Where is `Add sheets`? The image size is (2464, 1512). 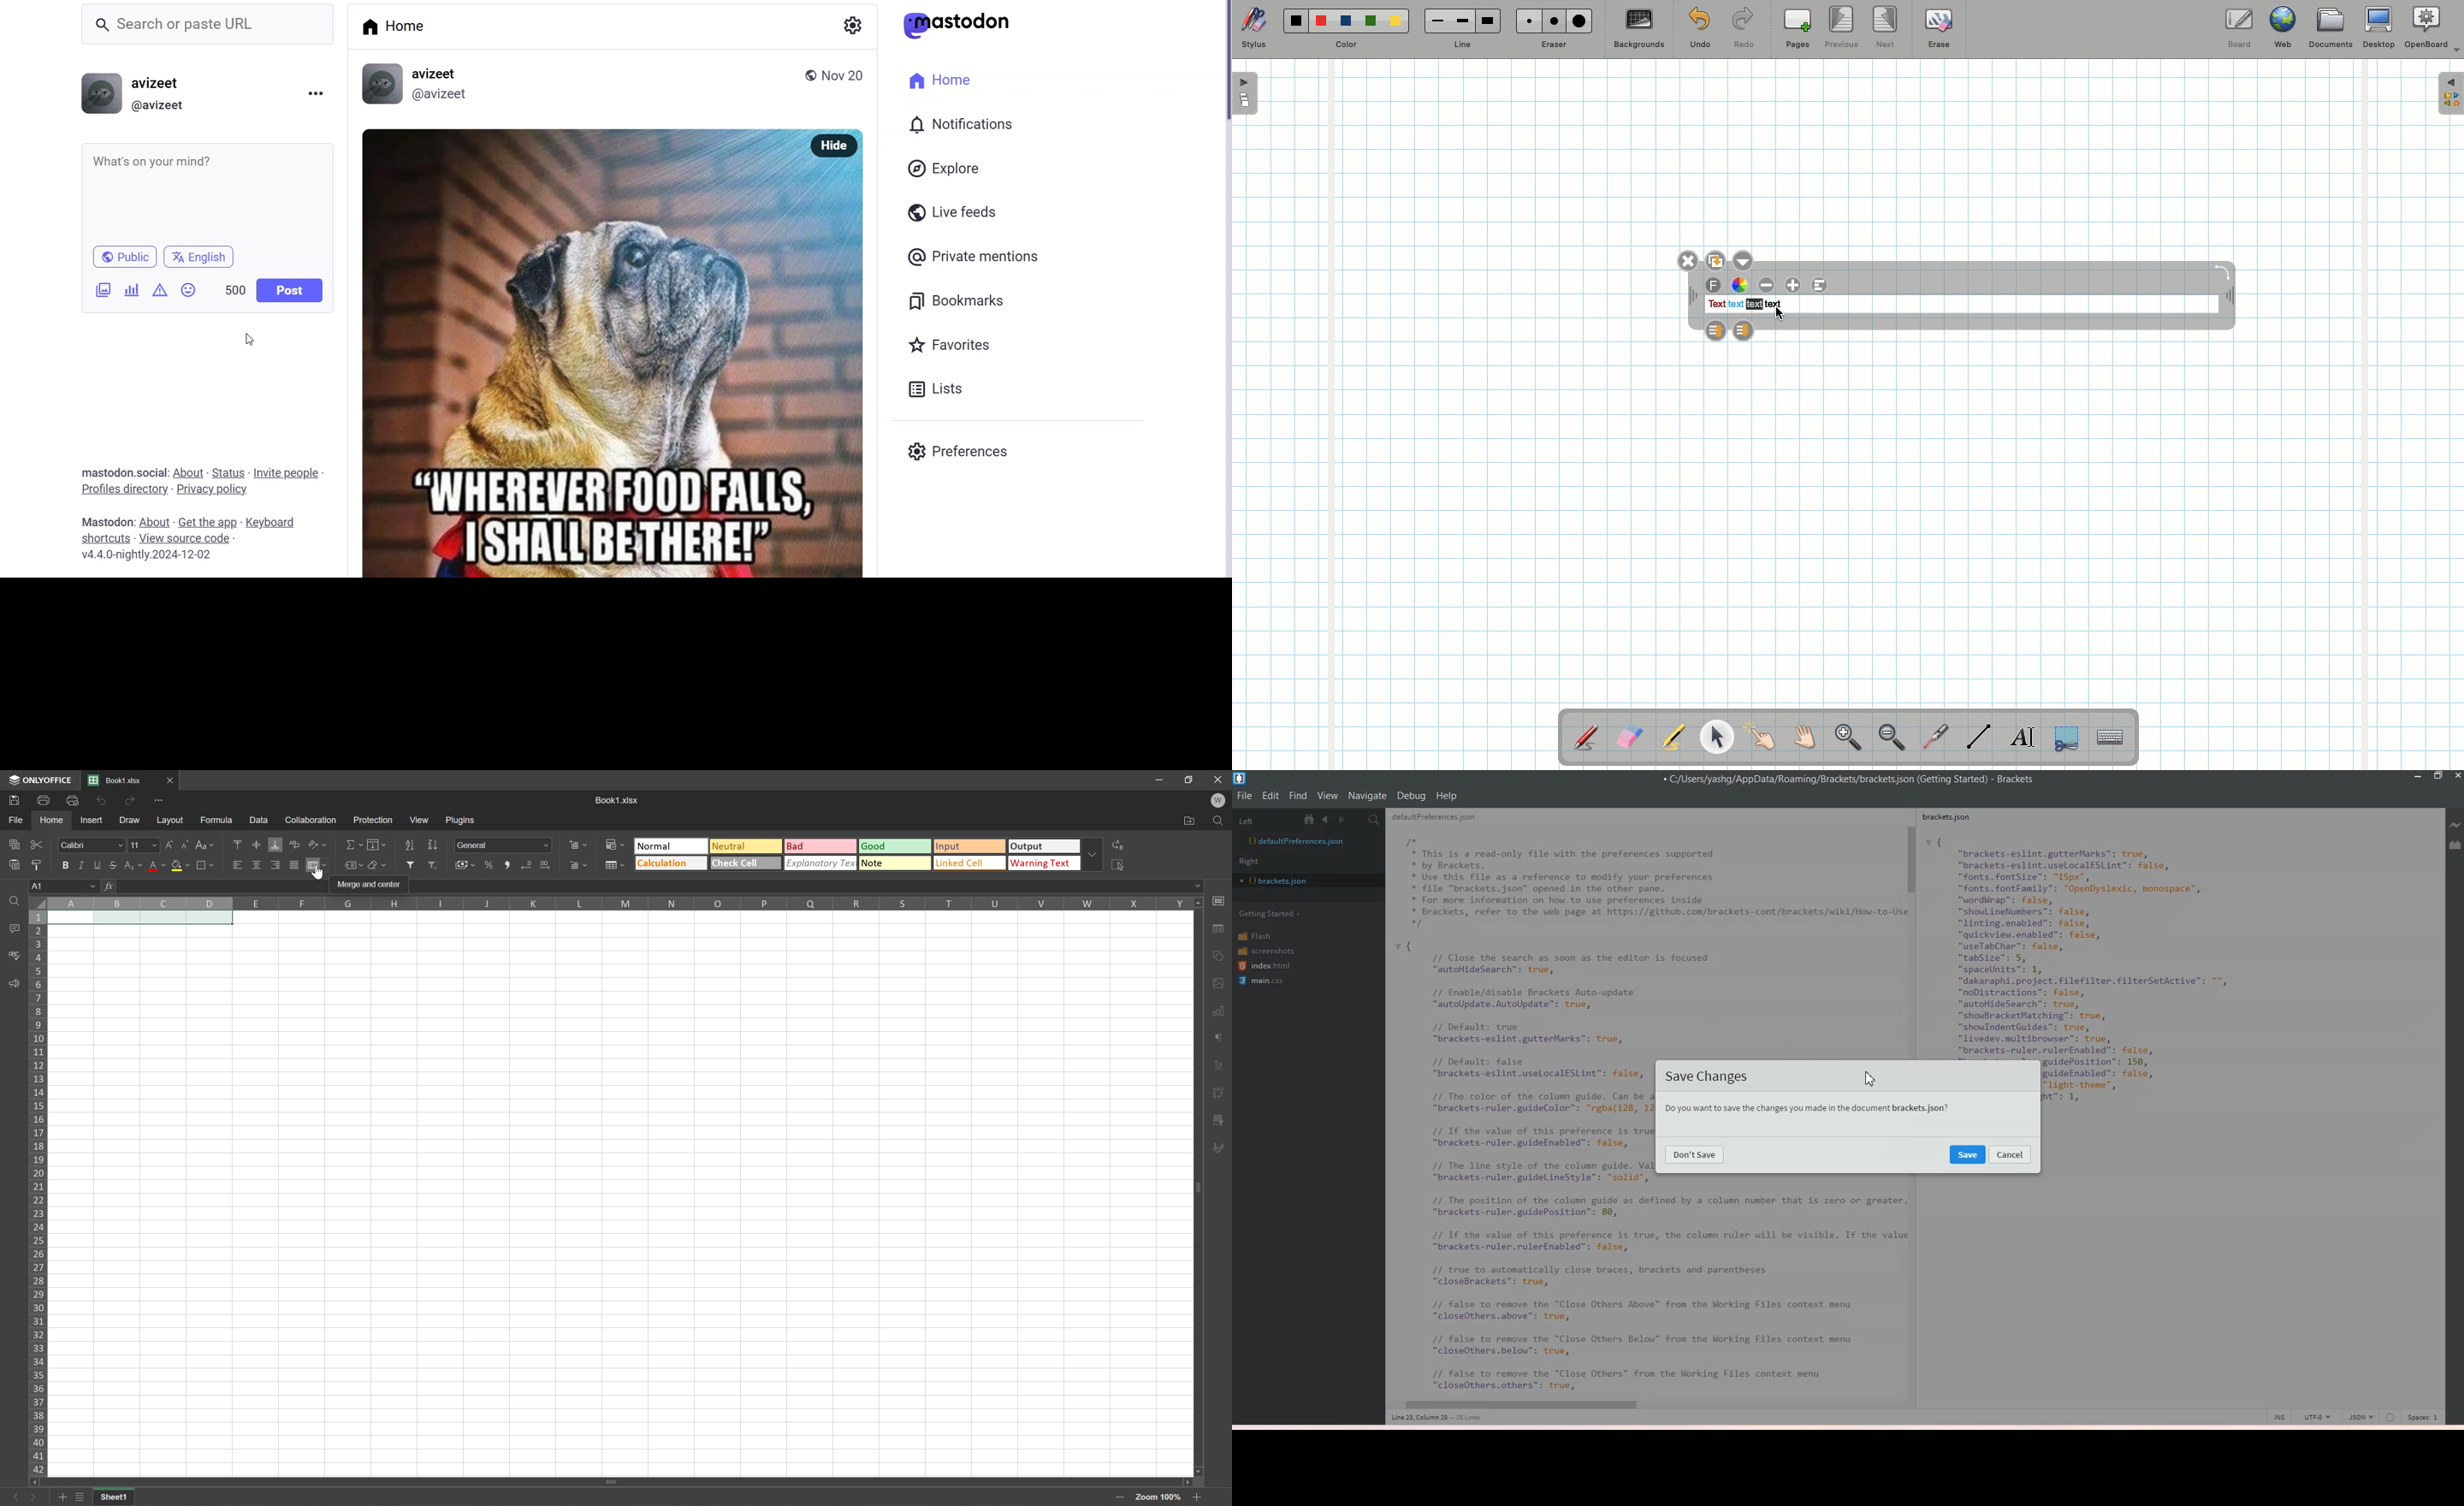
Add sheets is located at coordinates (62, 1500).